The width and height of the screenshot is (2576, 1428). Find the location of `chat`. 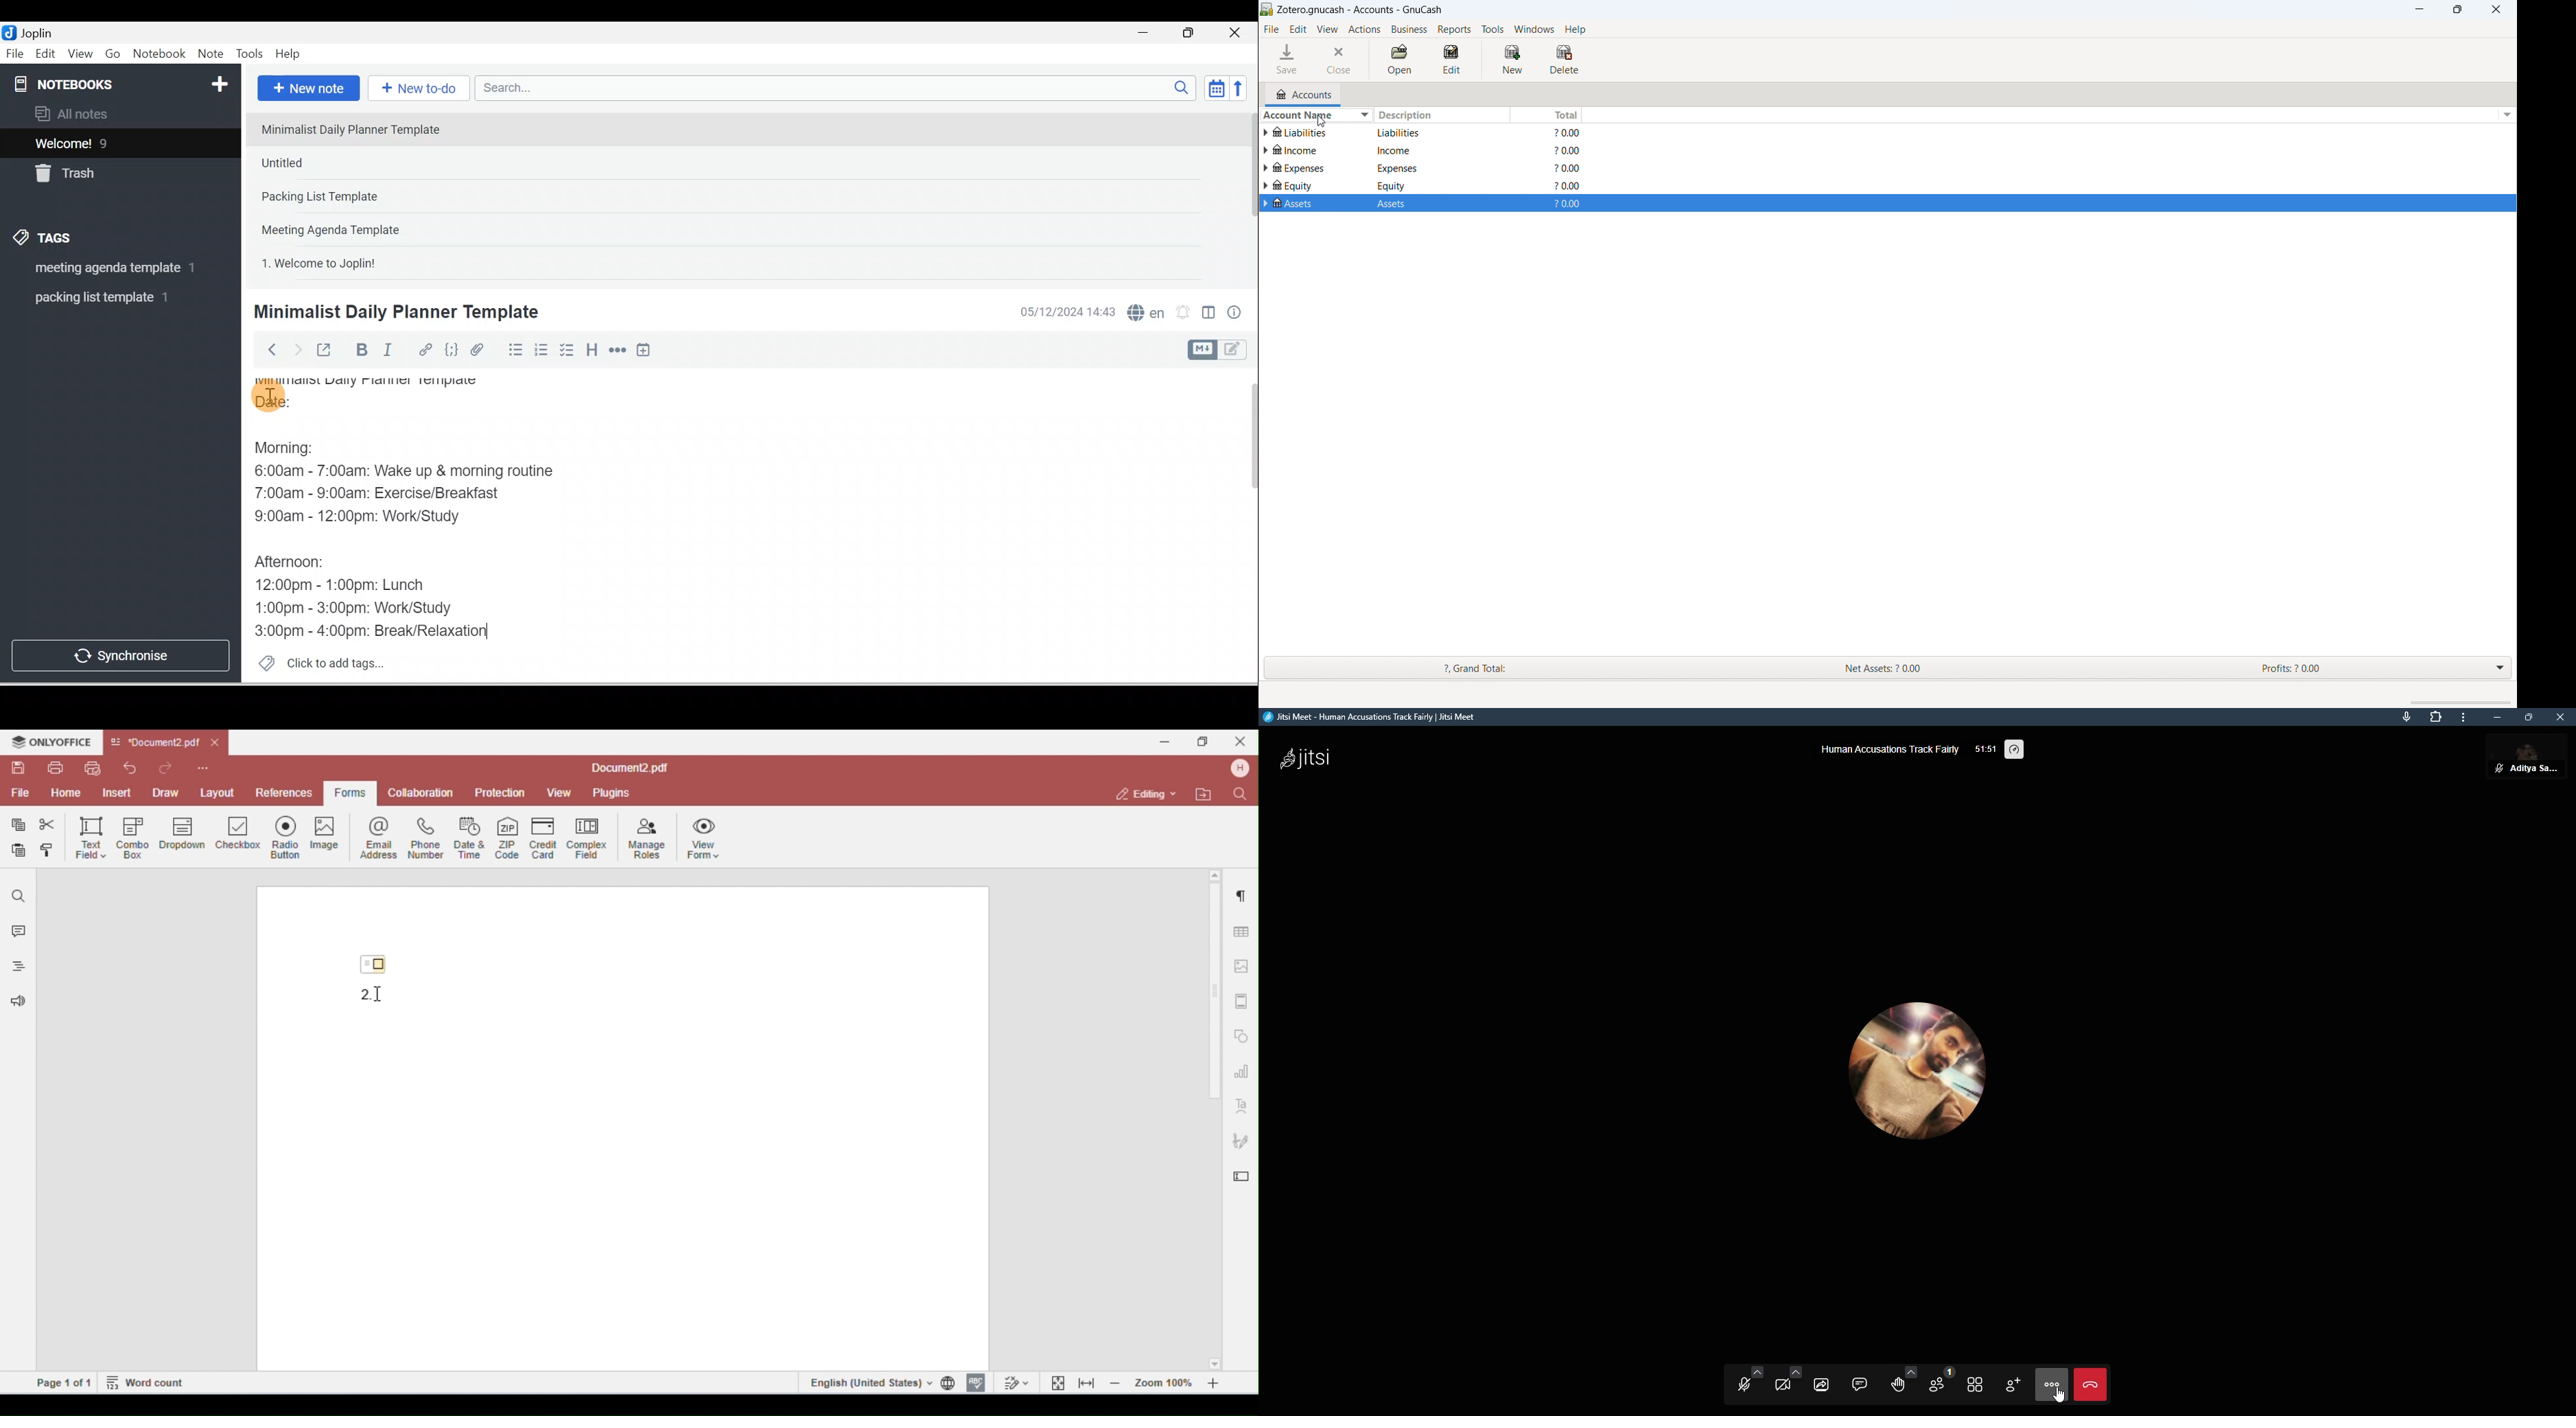

chat is located at coordinates (1857, 1382).